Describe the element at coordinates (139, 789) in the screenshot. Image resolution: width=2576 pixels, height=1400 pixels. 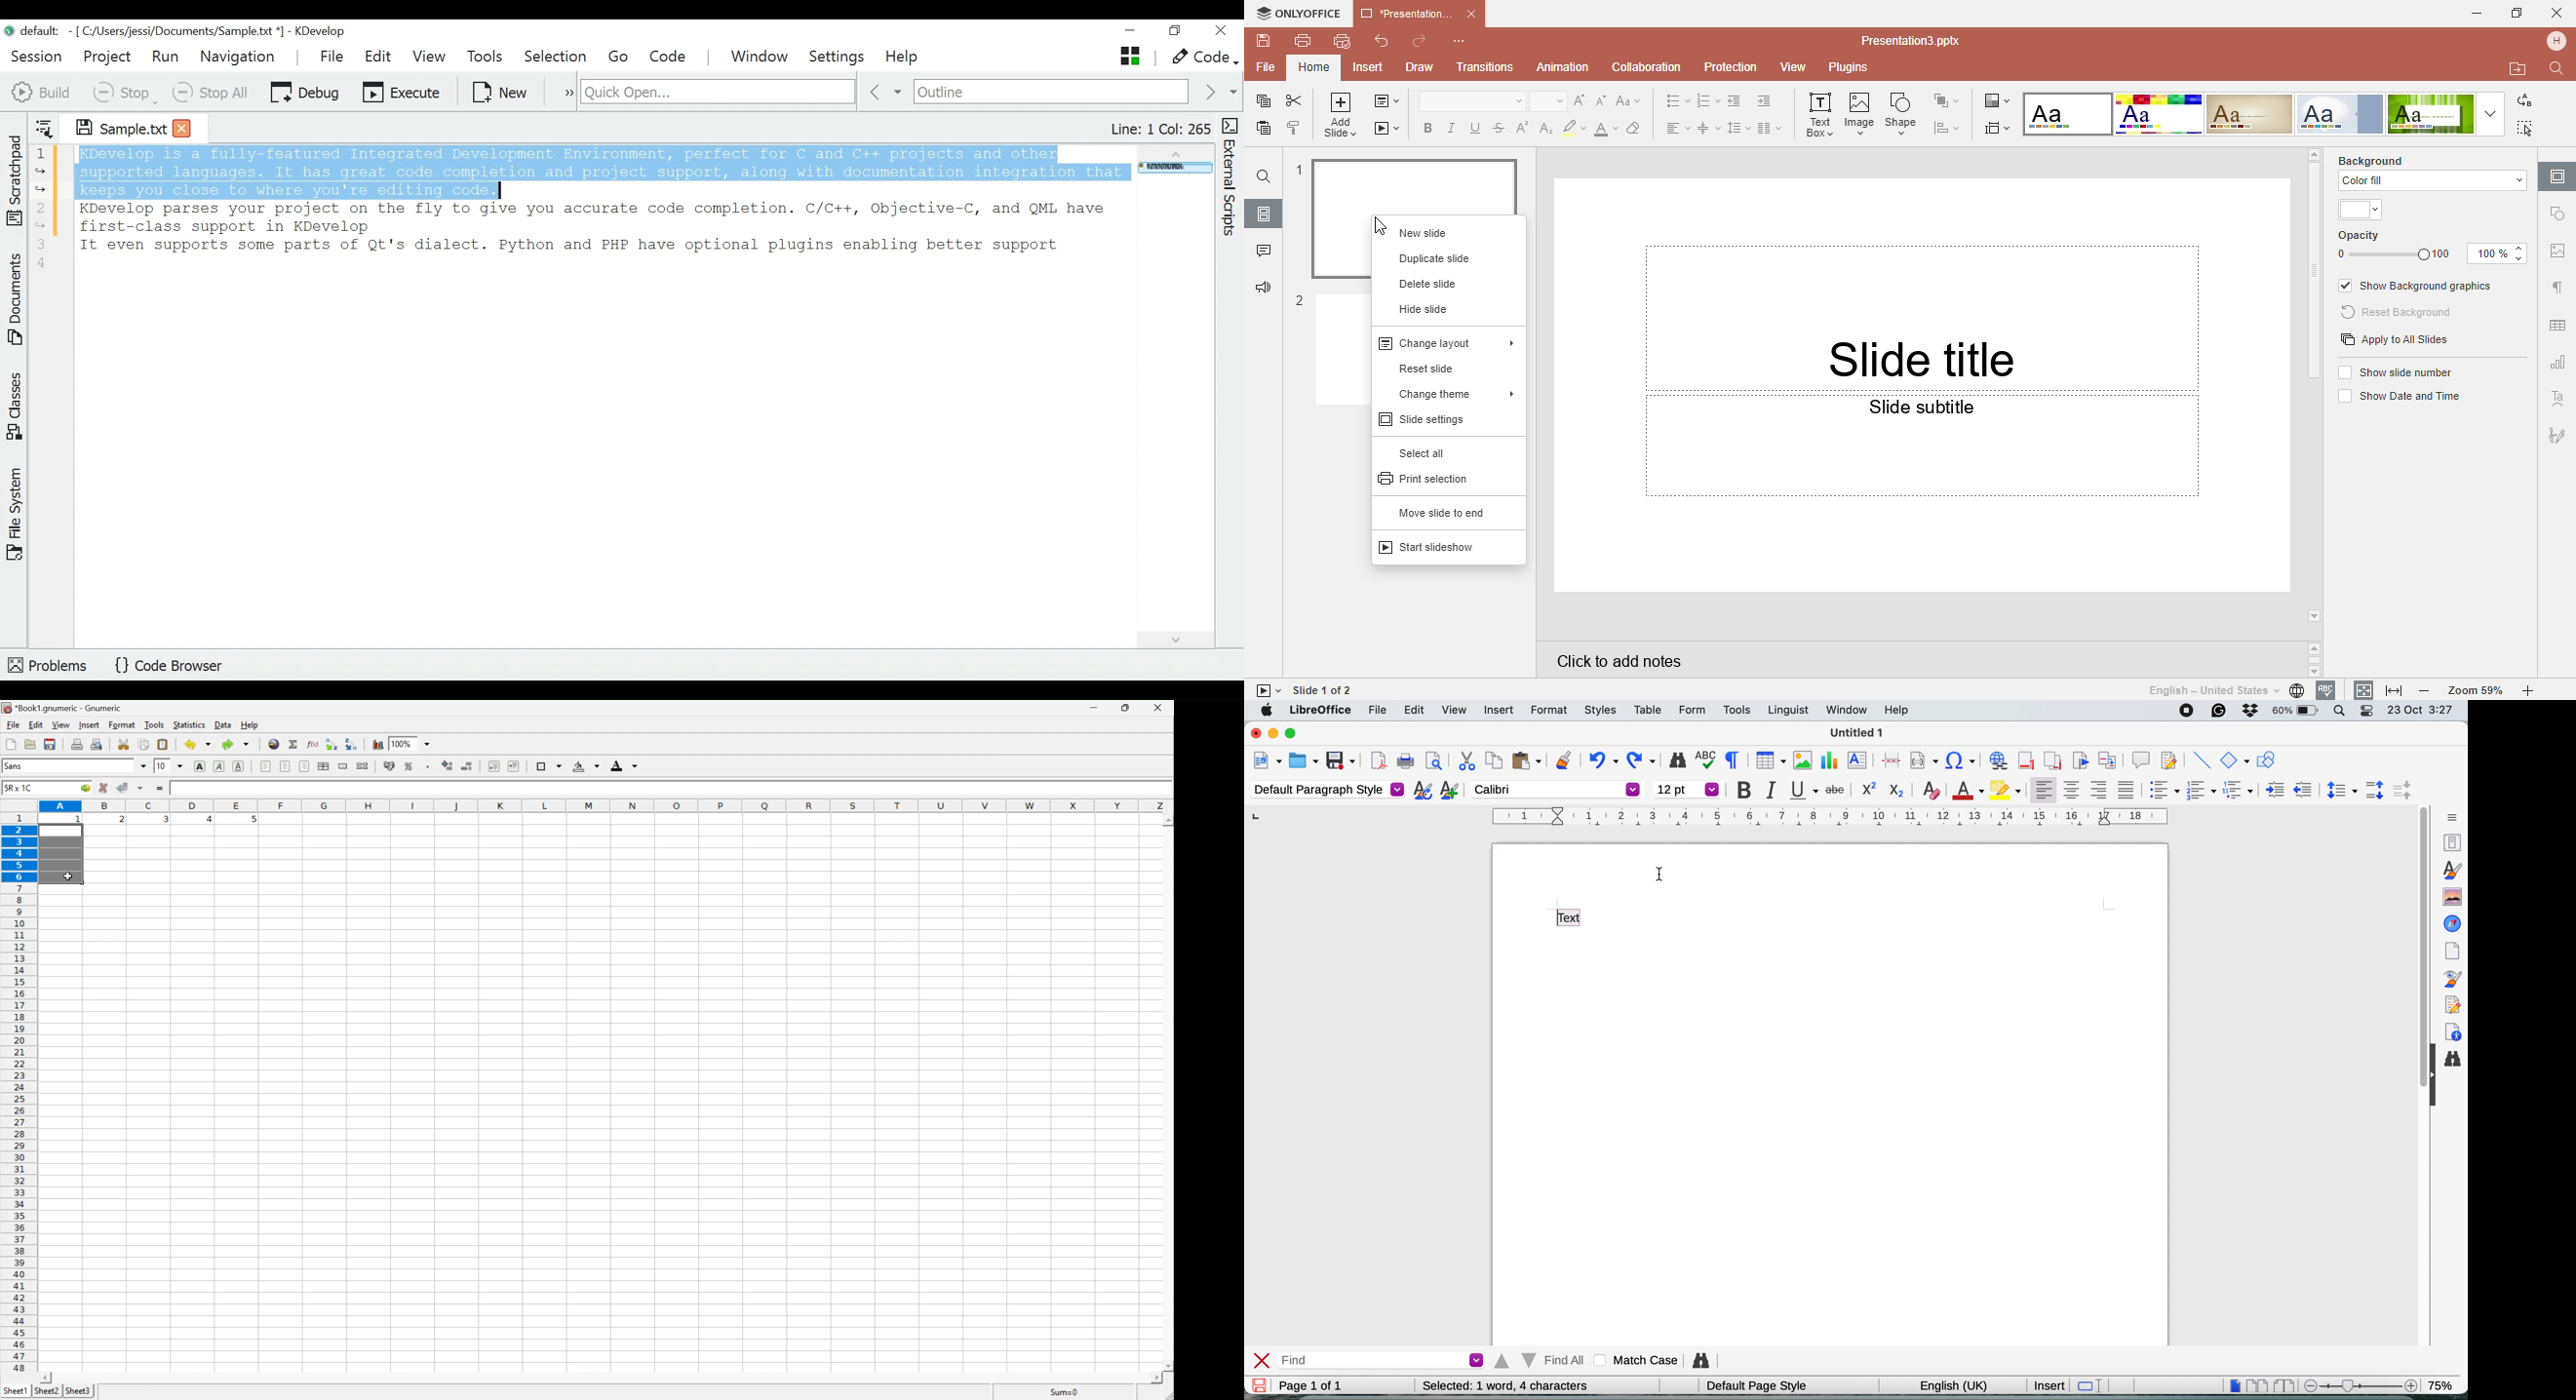
I see `accept changes across selection` at that location.